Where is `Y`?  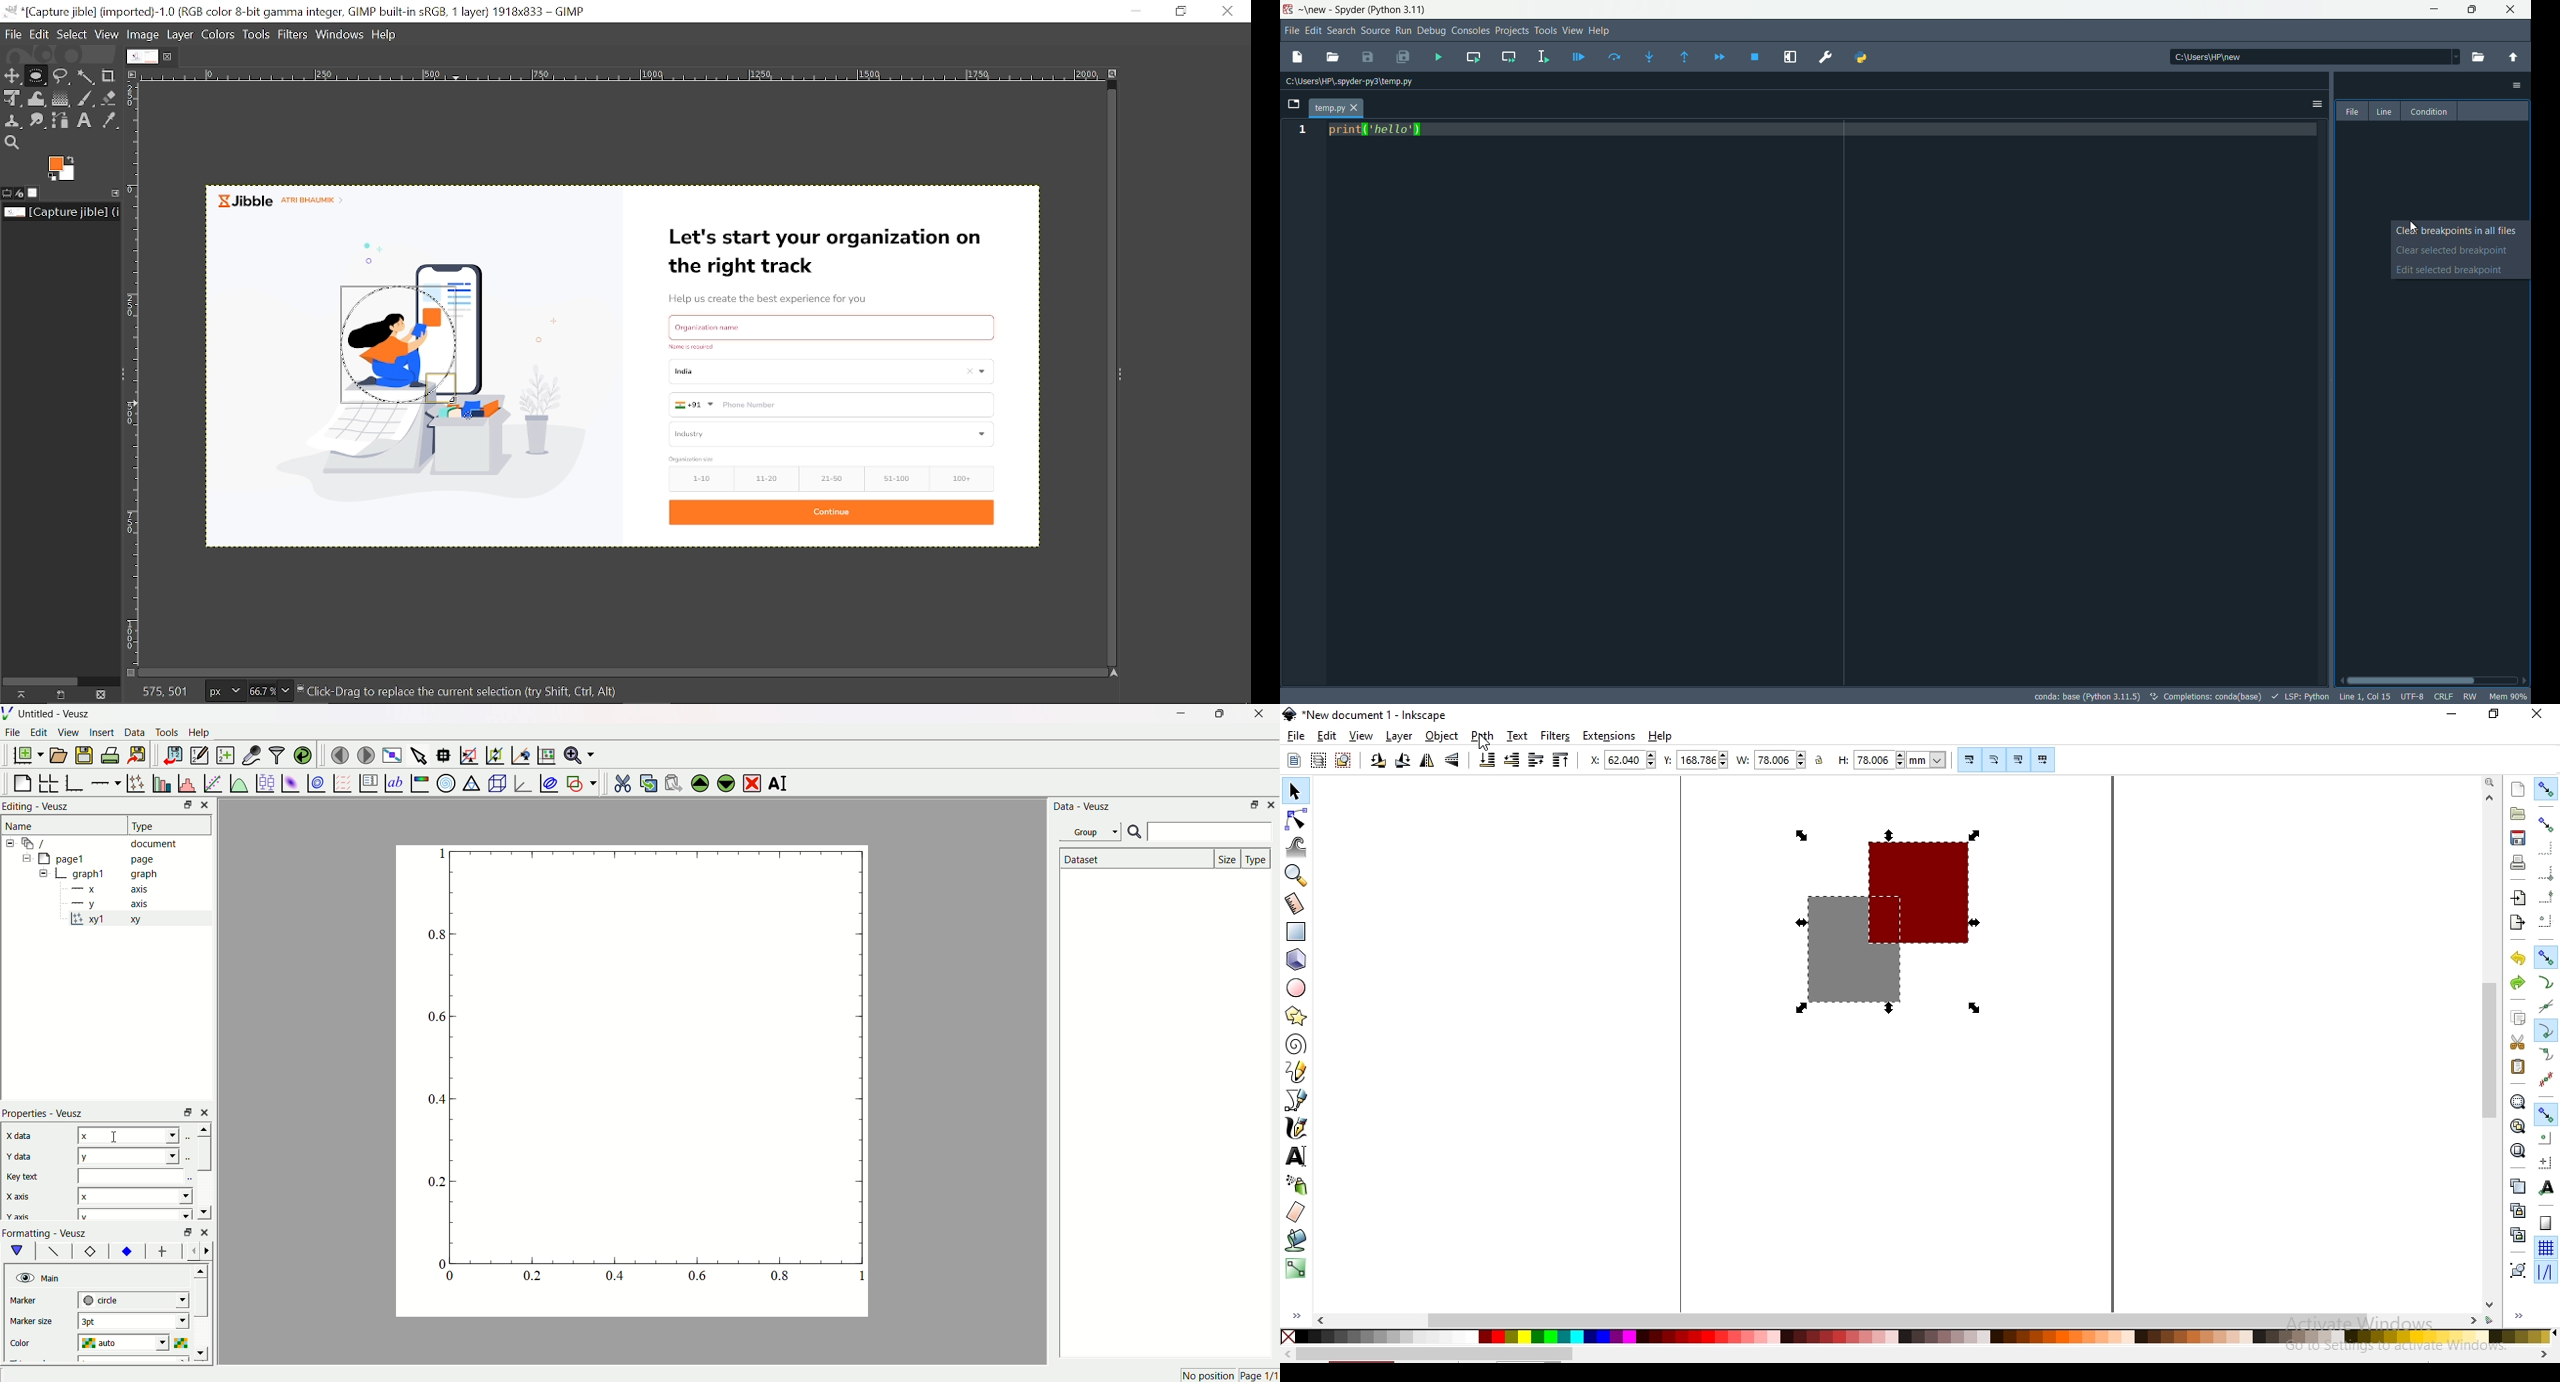 Y is located at coordinates (127, 1156).